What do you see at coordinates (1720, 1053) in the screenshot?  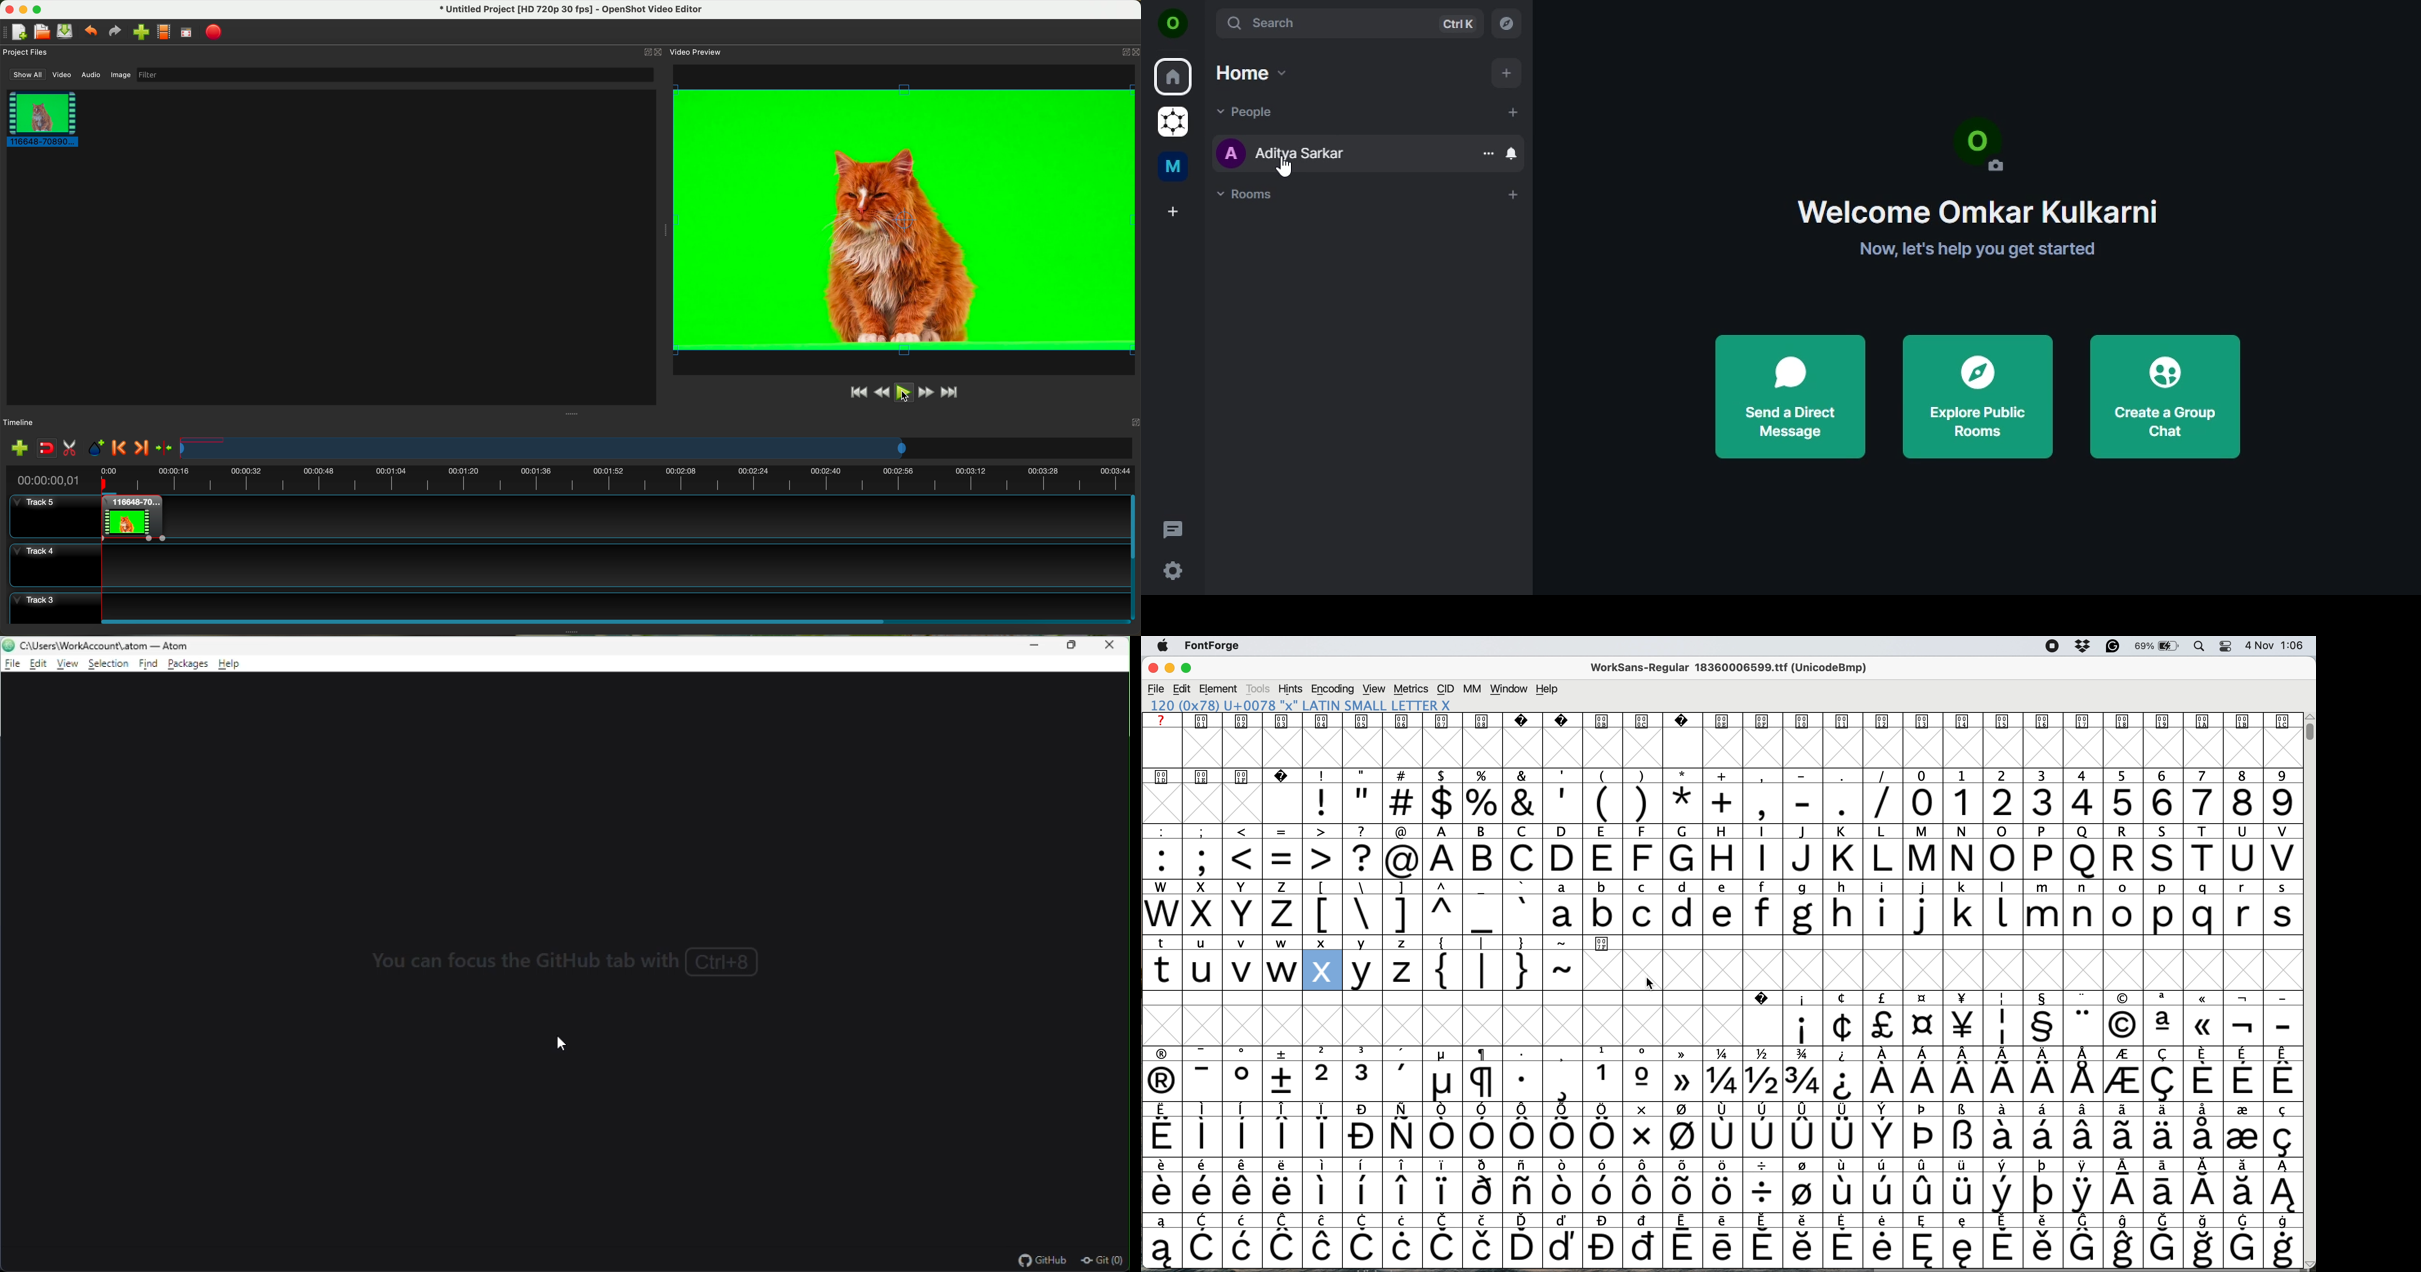 I see `special characters` at bounding box center [1720, 1053].